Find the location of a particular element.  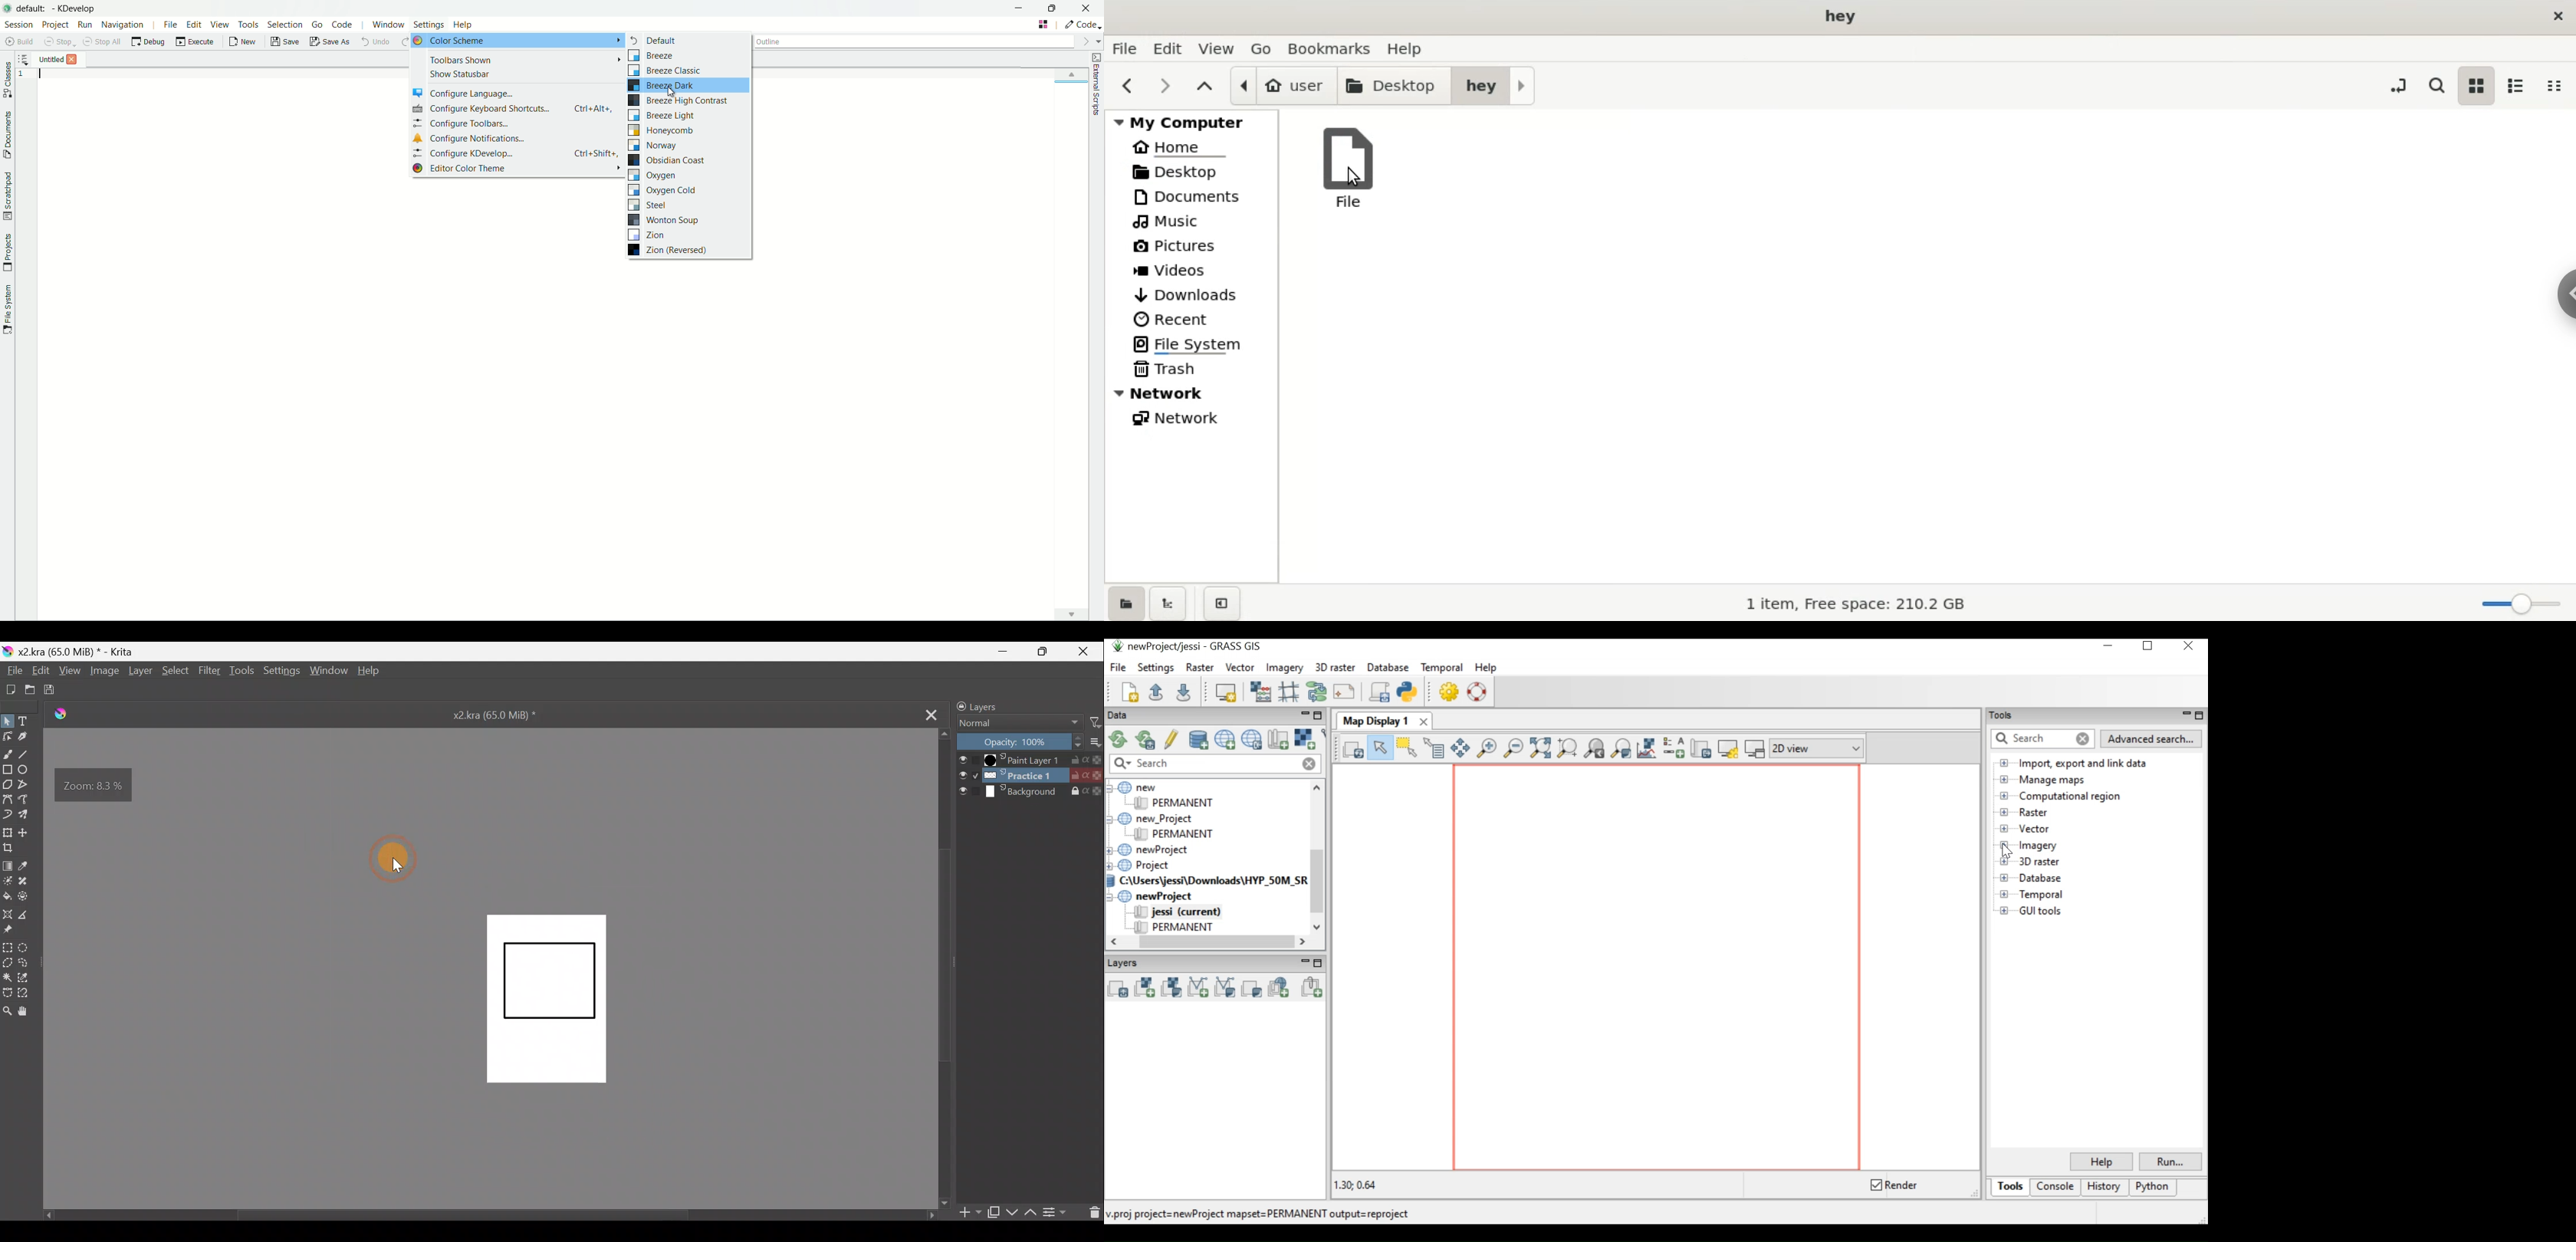

Logo is located at coordinates (67, 715).